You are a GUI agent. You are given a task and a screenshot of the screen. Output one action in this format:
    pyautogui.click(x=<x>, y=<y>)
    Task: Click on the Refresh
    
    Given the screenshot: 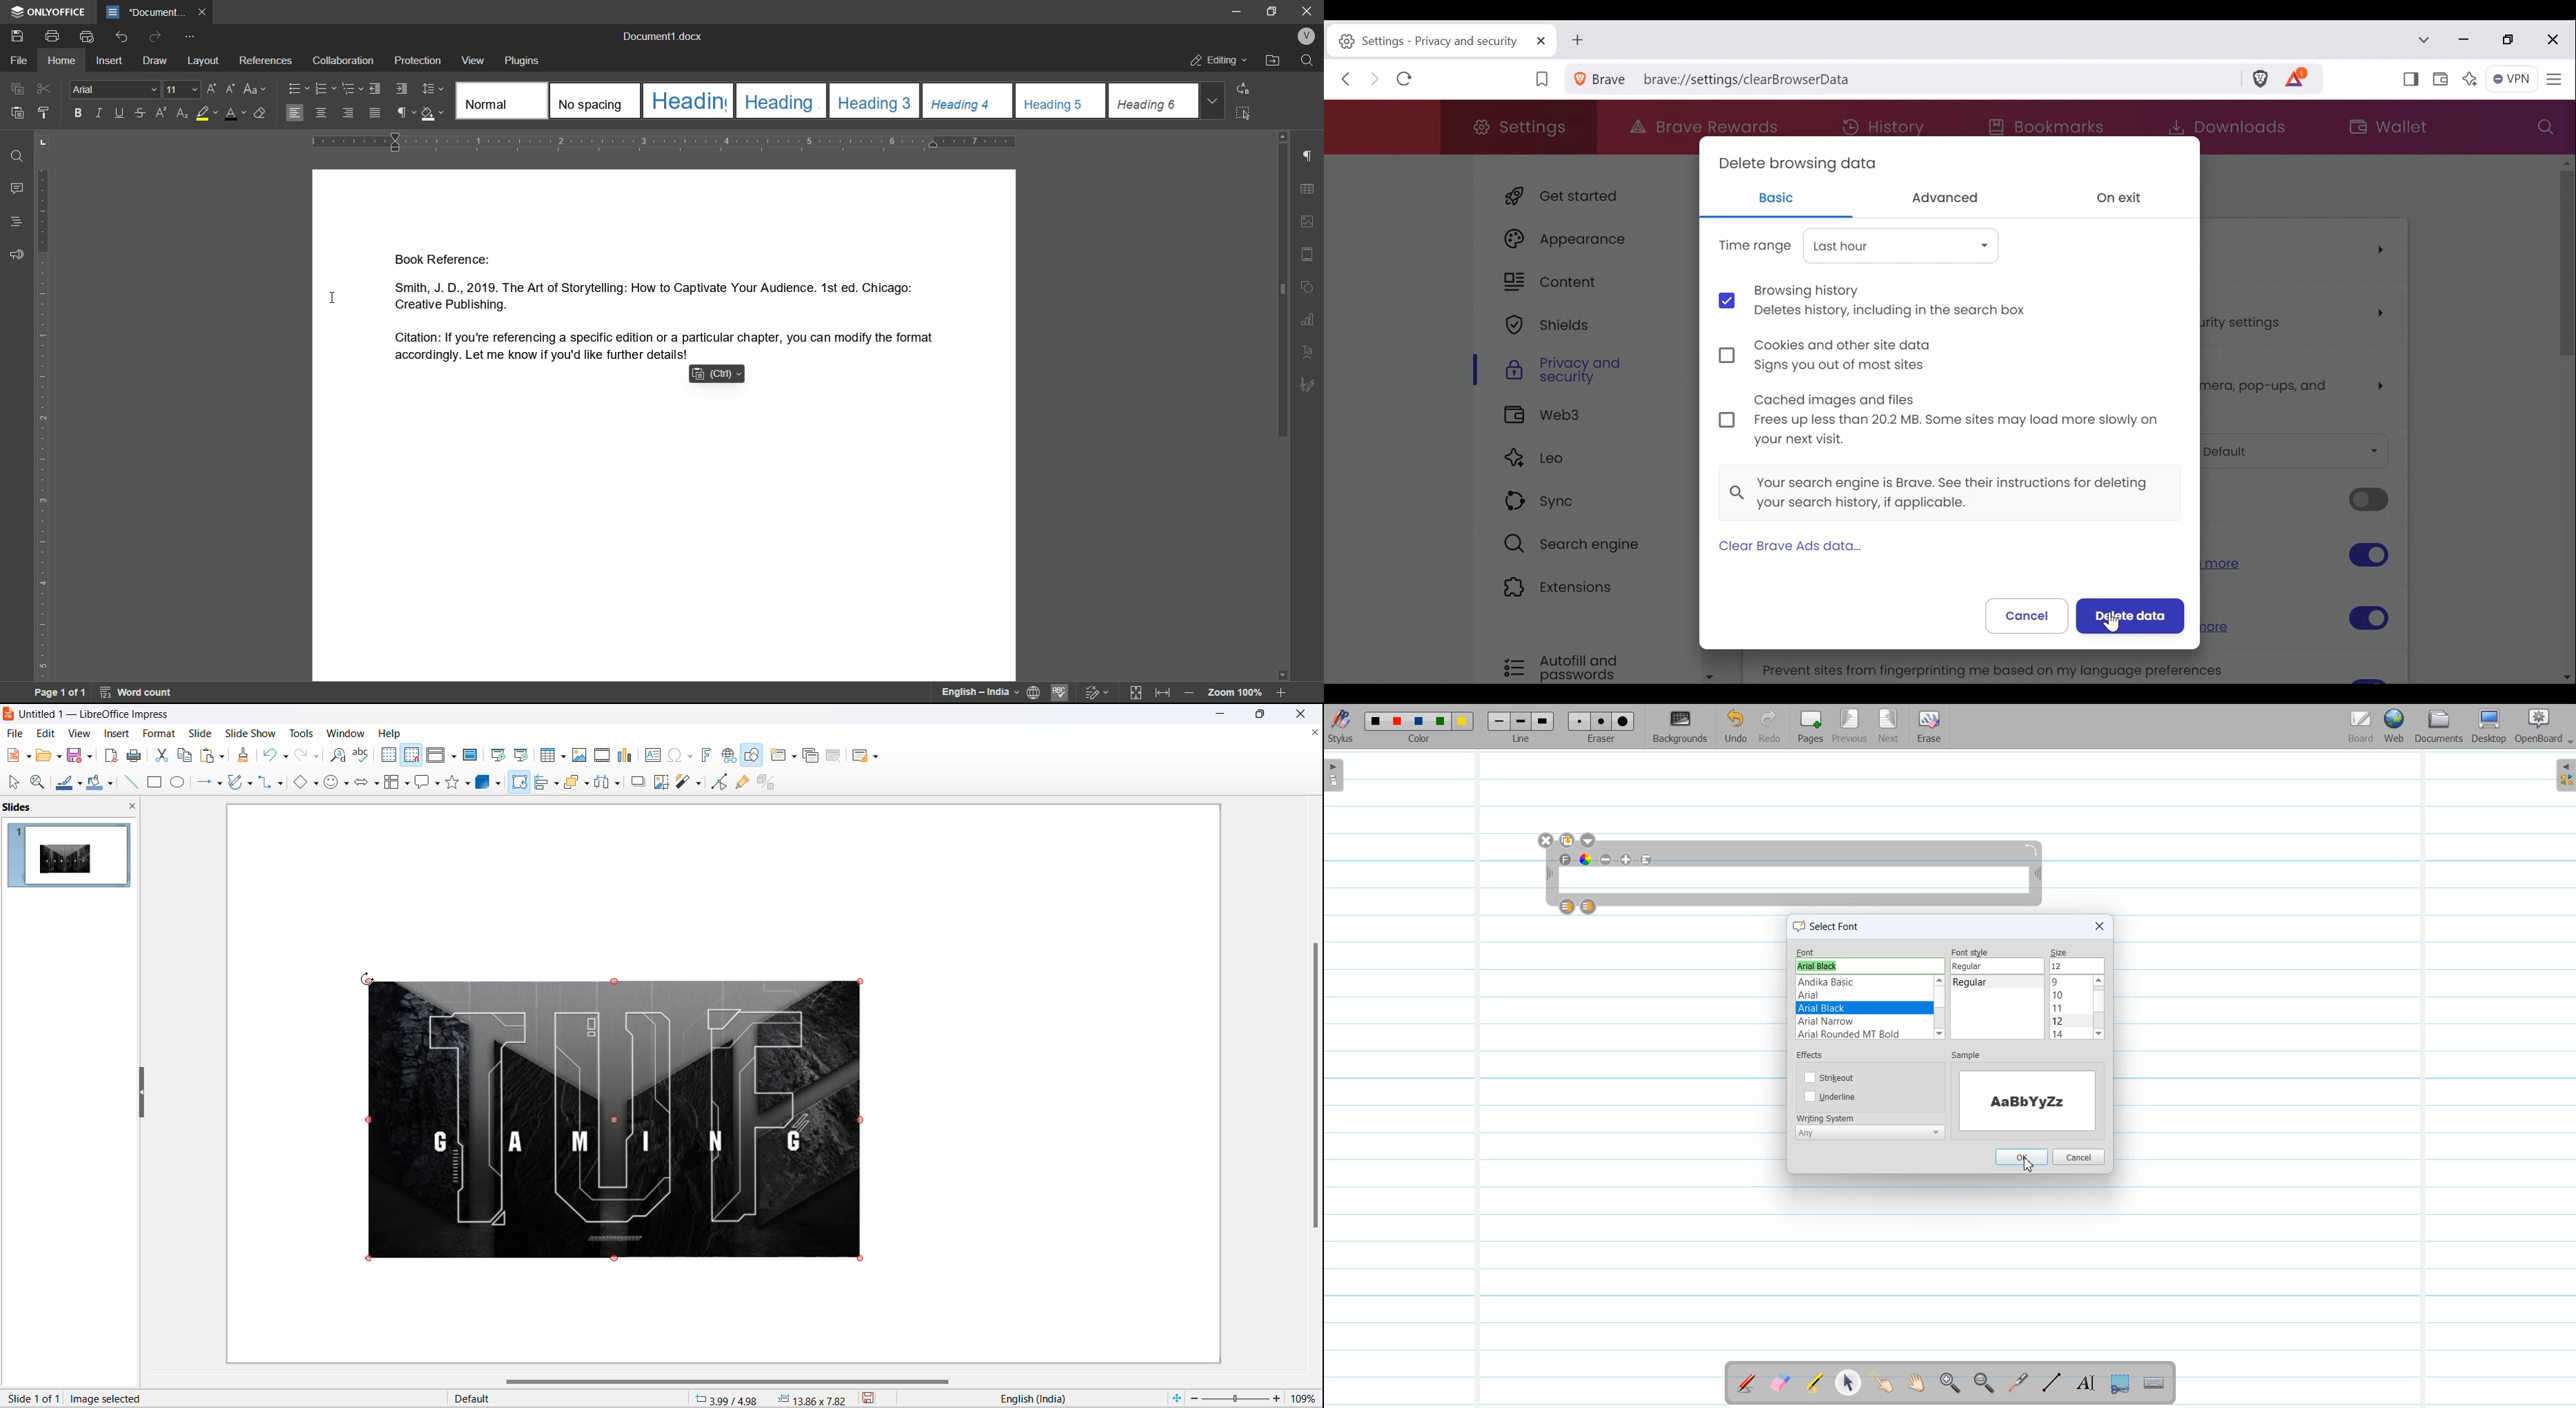 What is the action you would take?
    pyautogui.click(x=1405, y=81)
    